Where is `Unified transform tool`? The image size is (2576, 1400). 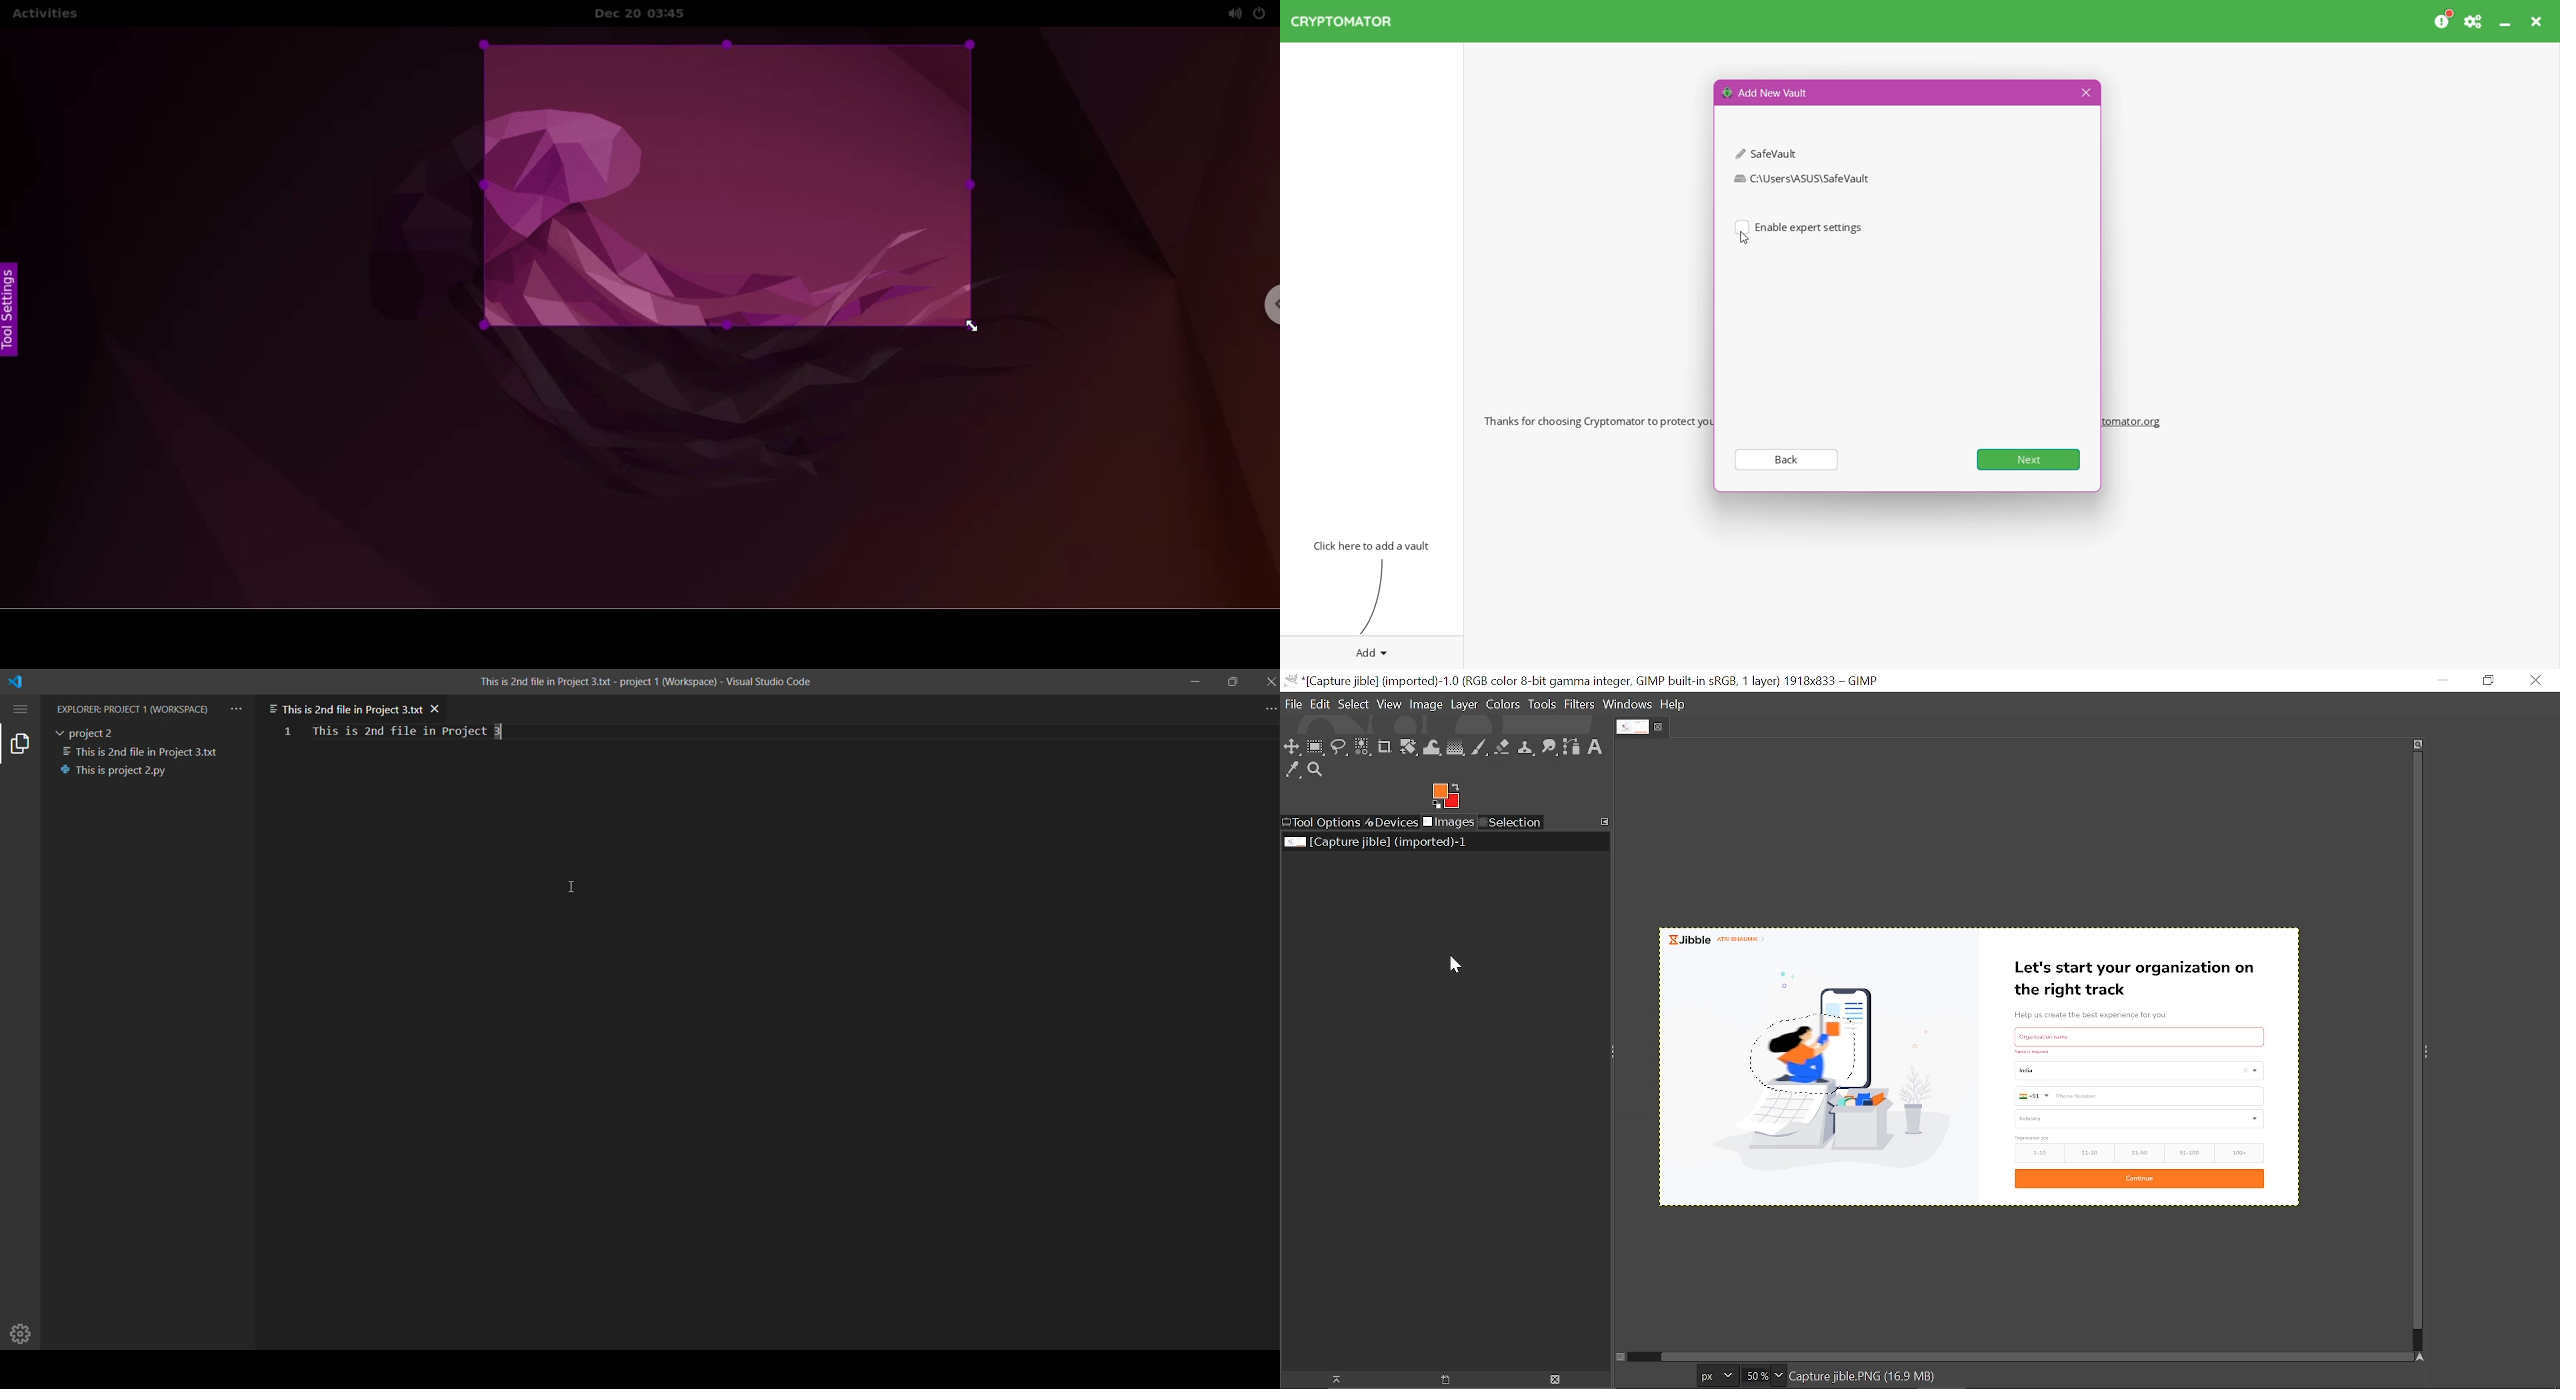
Unified transform tool is located at coordinates (1408, 748).